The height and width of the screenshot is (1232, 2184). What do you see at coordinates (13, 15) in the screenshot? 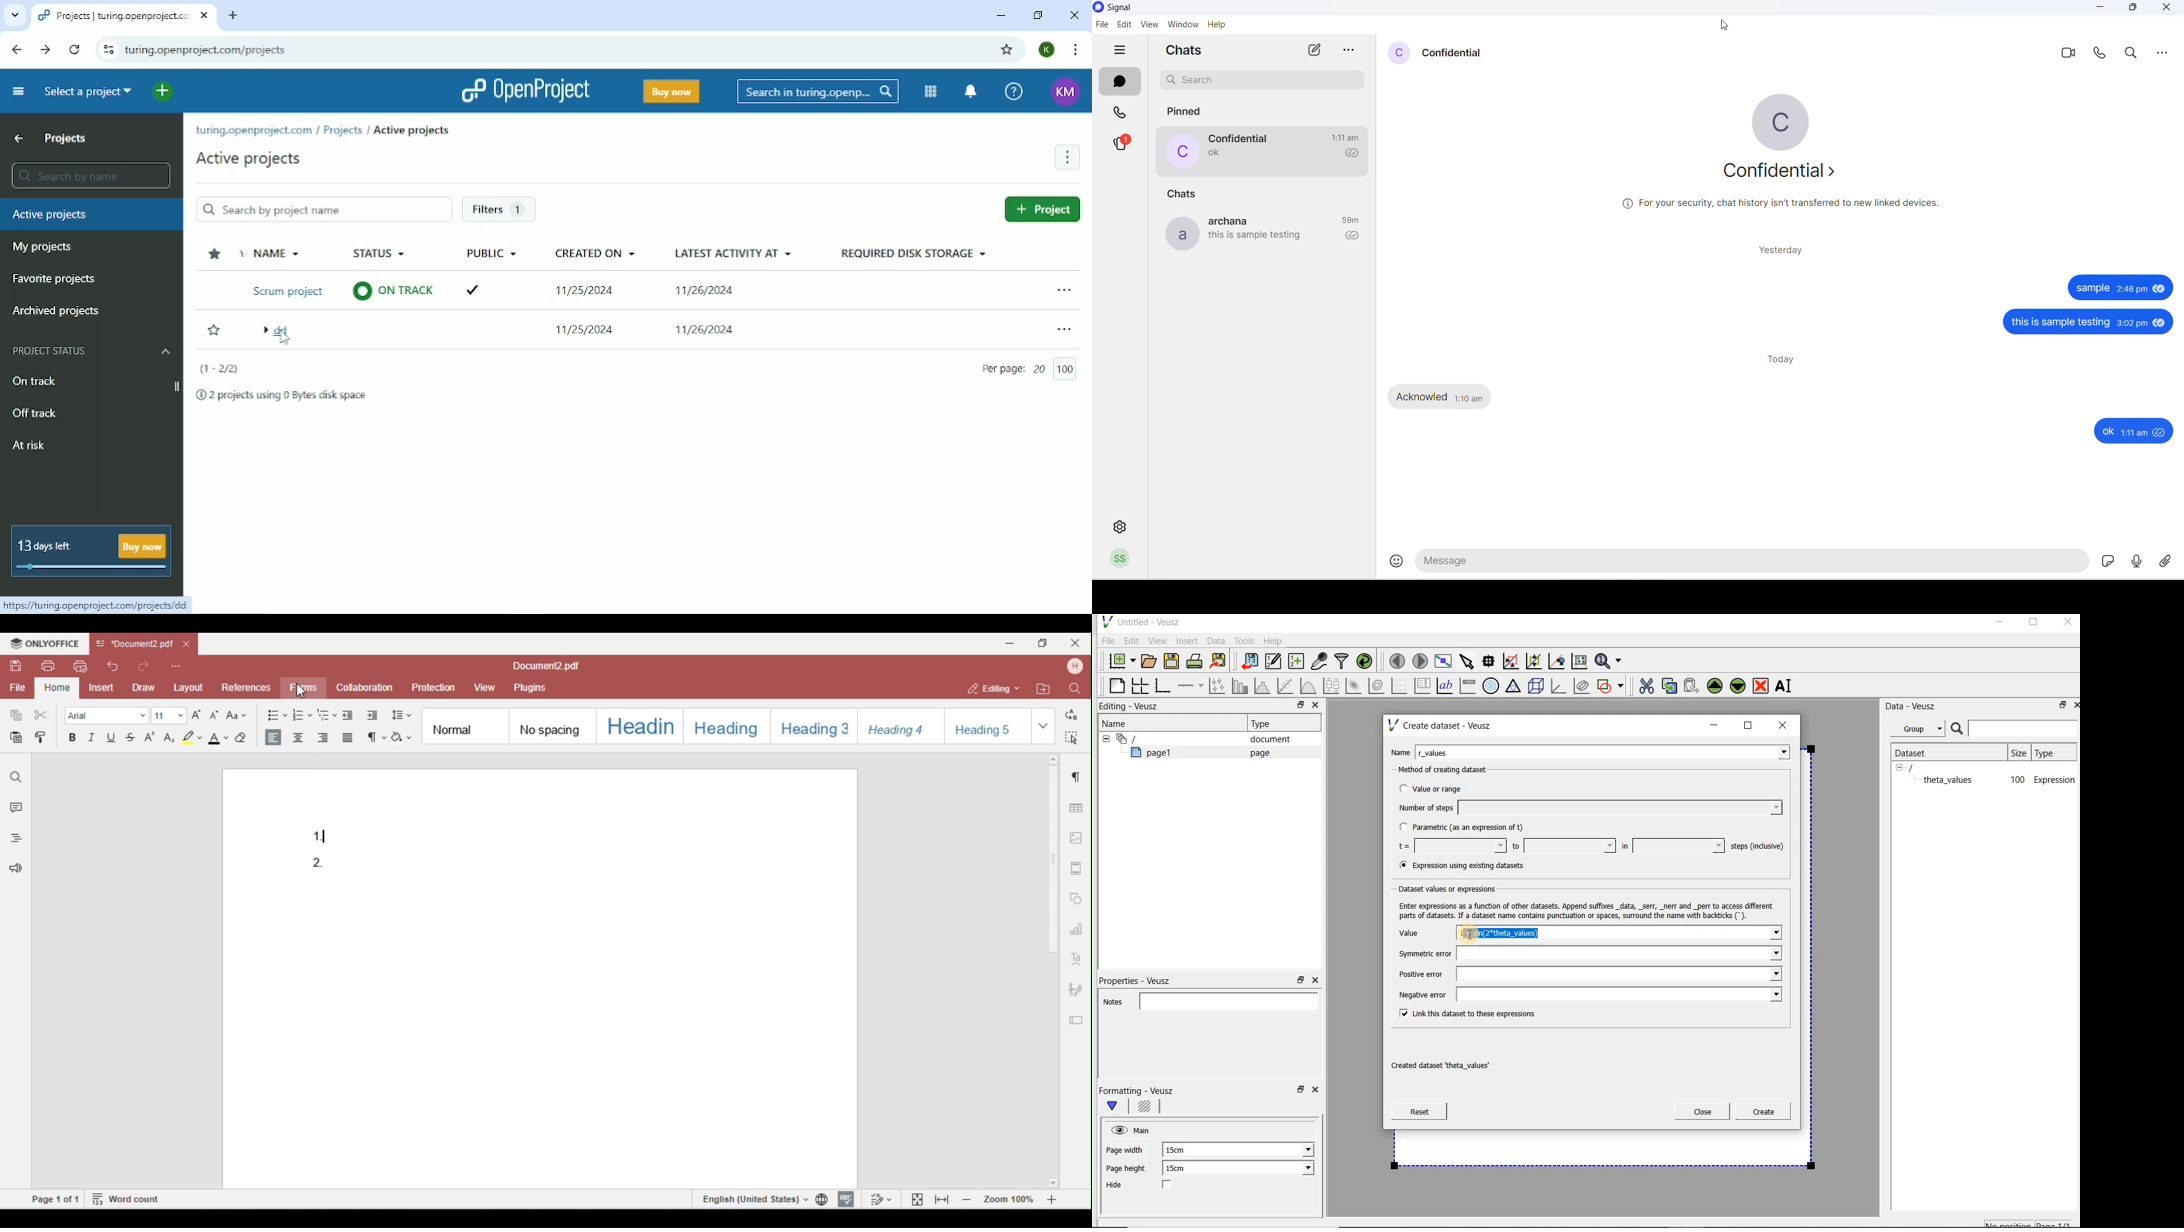
I see `Search tabs` at bounding box center [13, 15].